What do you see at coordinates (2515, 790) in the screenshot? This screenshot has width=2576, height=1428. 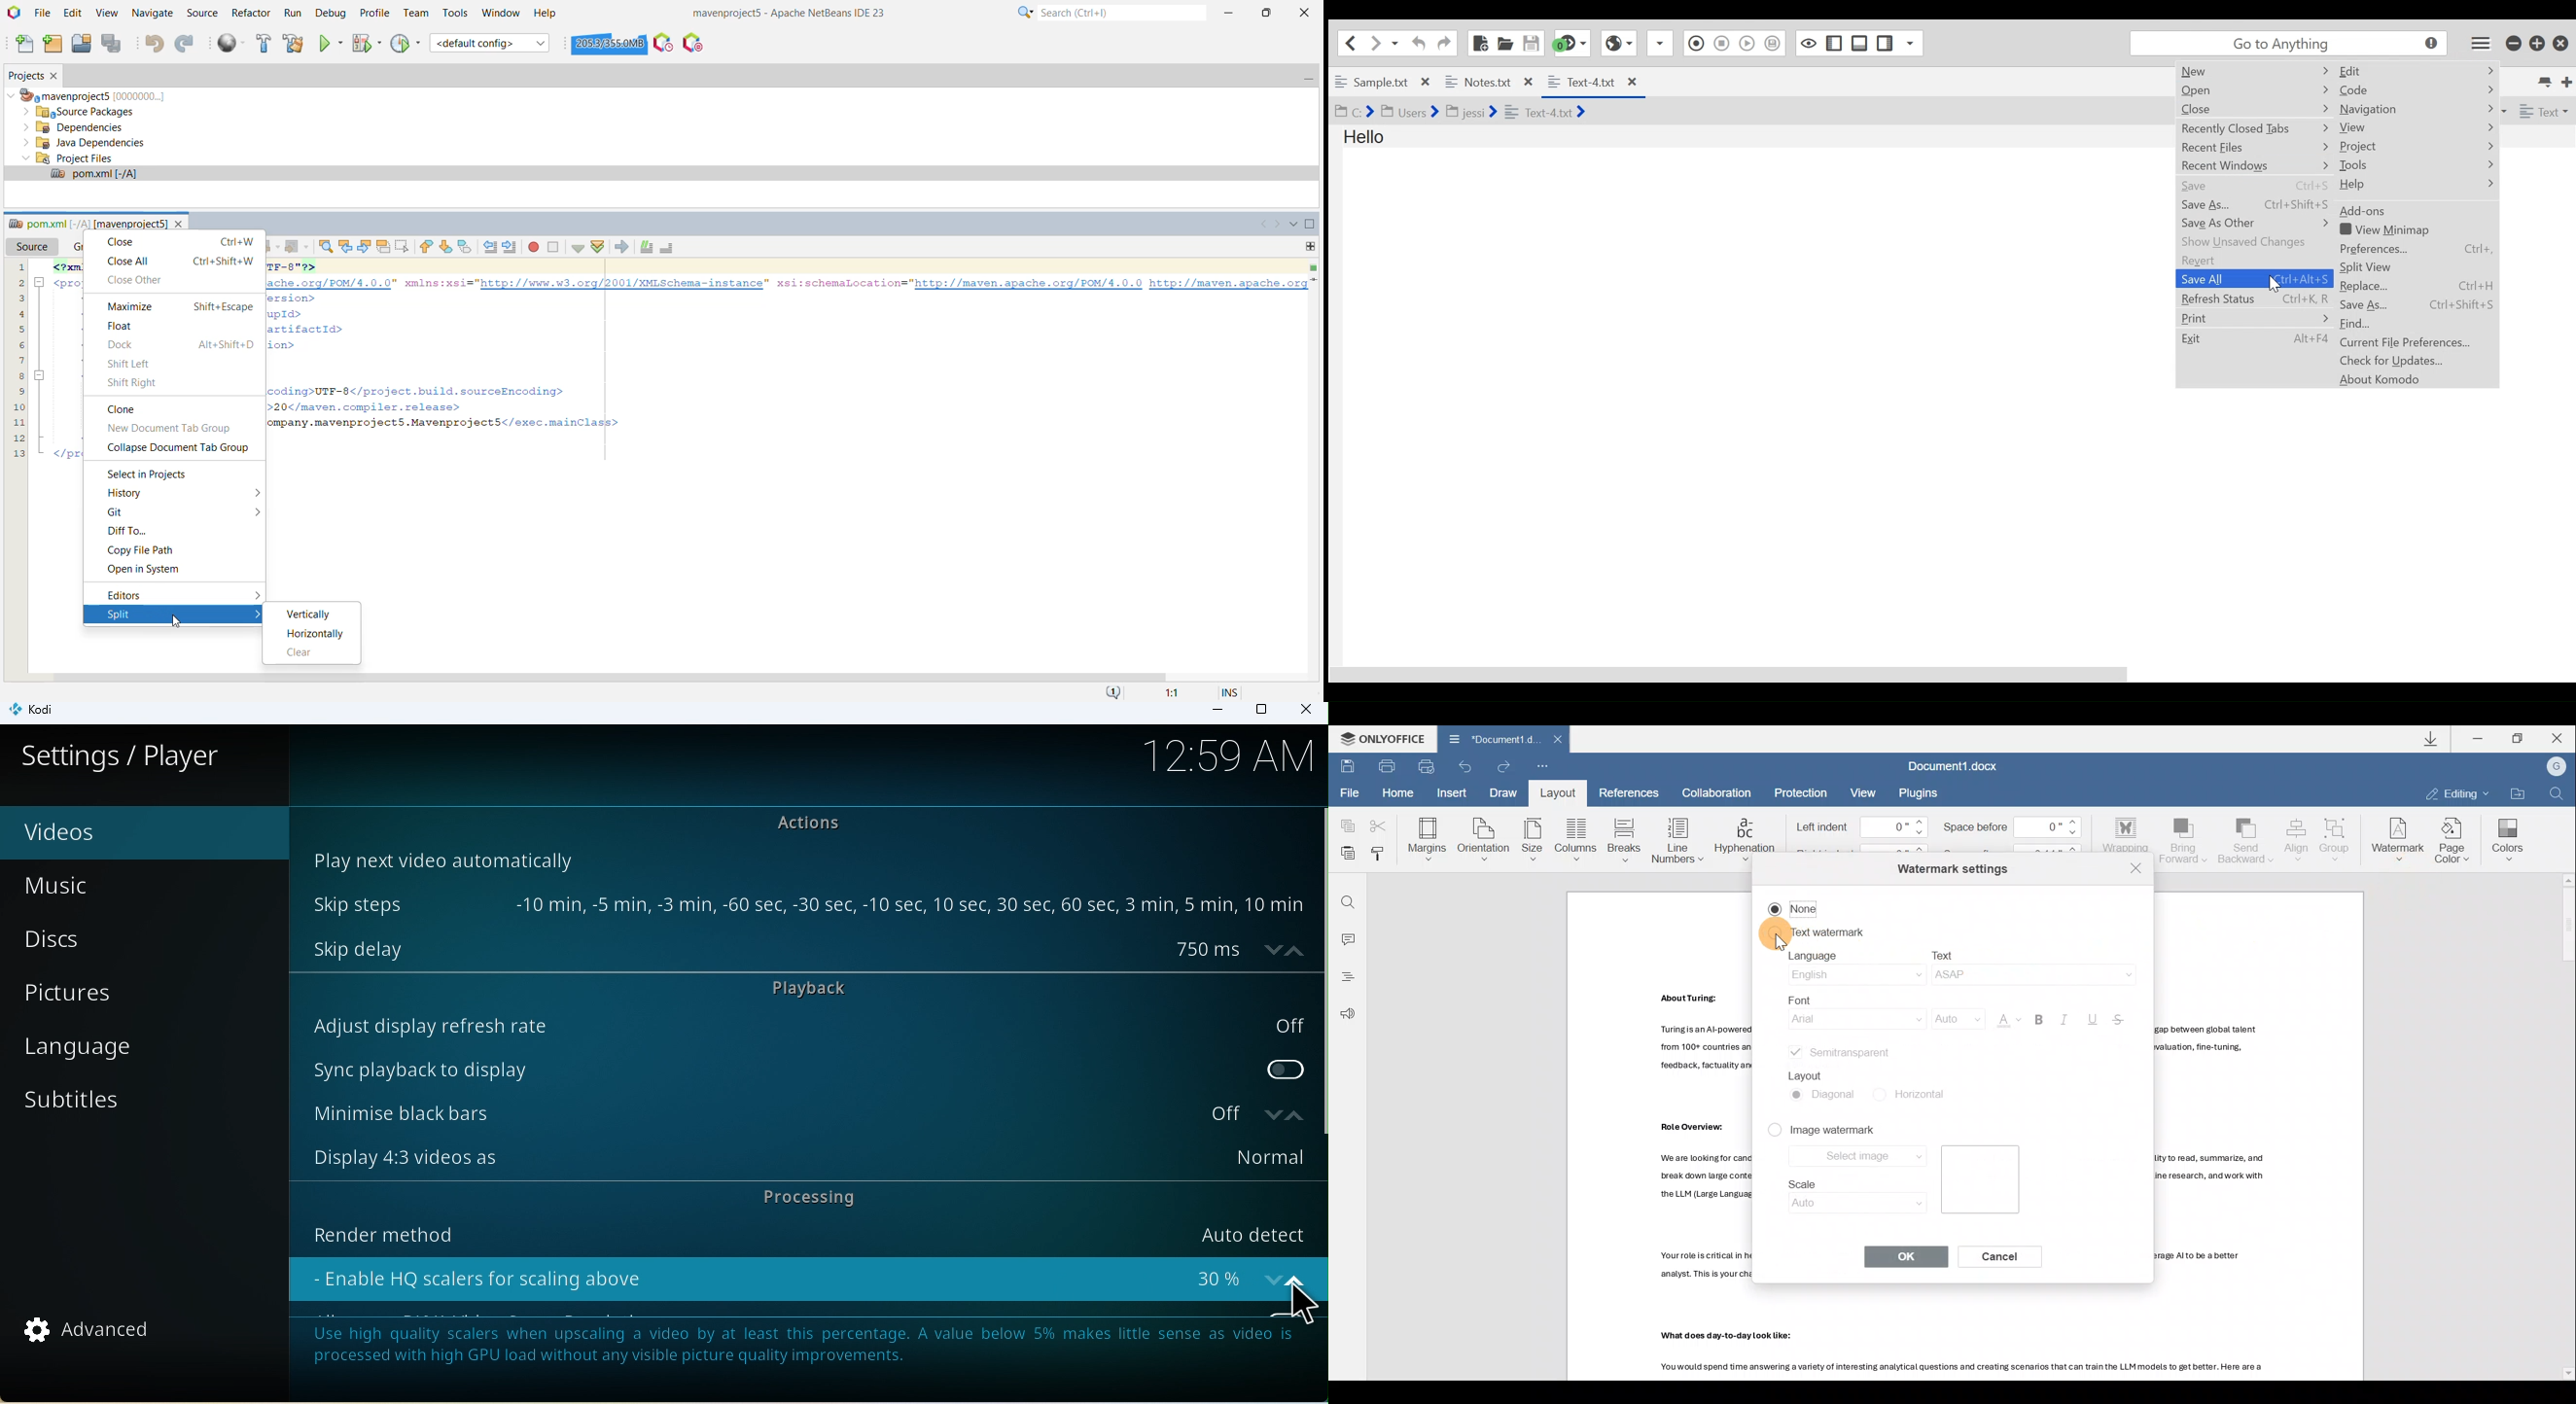 I see `Open file location` at bounding box center [2515, 790].